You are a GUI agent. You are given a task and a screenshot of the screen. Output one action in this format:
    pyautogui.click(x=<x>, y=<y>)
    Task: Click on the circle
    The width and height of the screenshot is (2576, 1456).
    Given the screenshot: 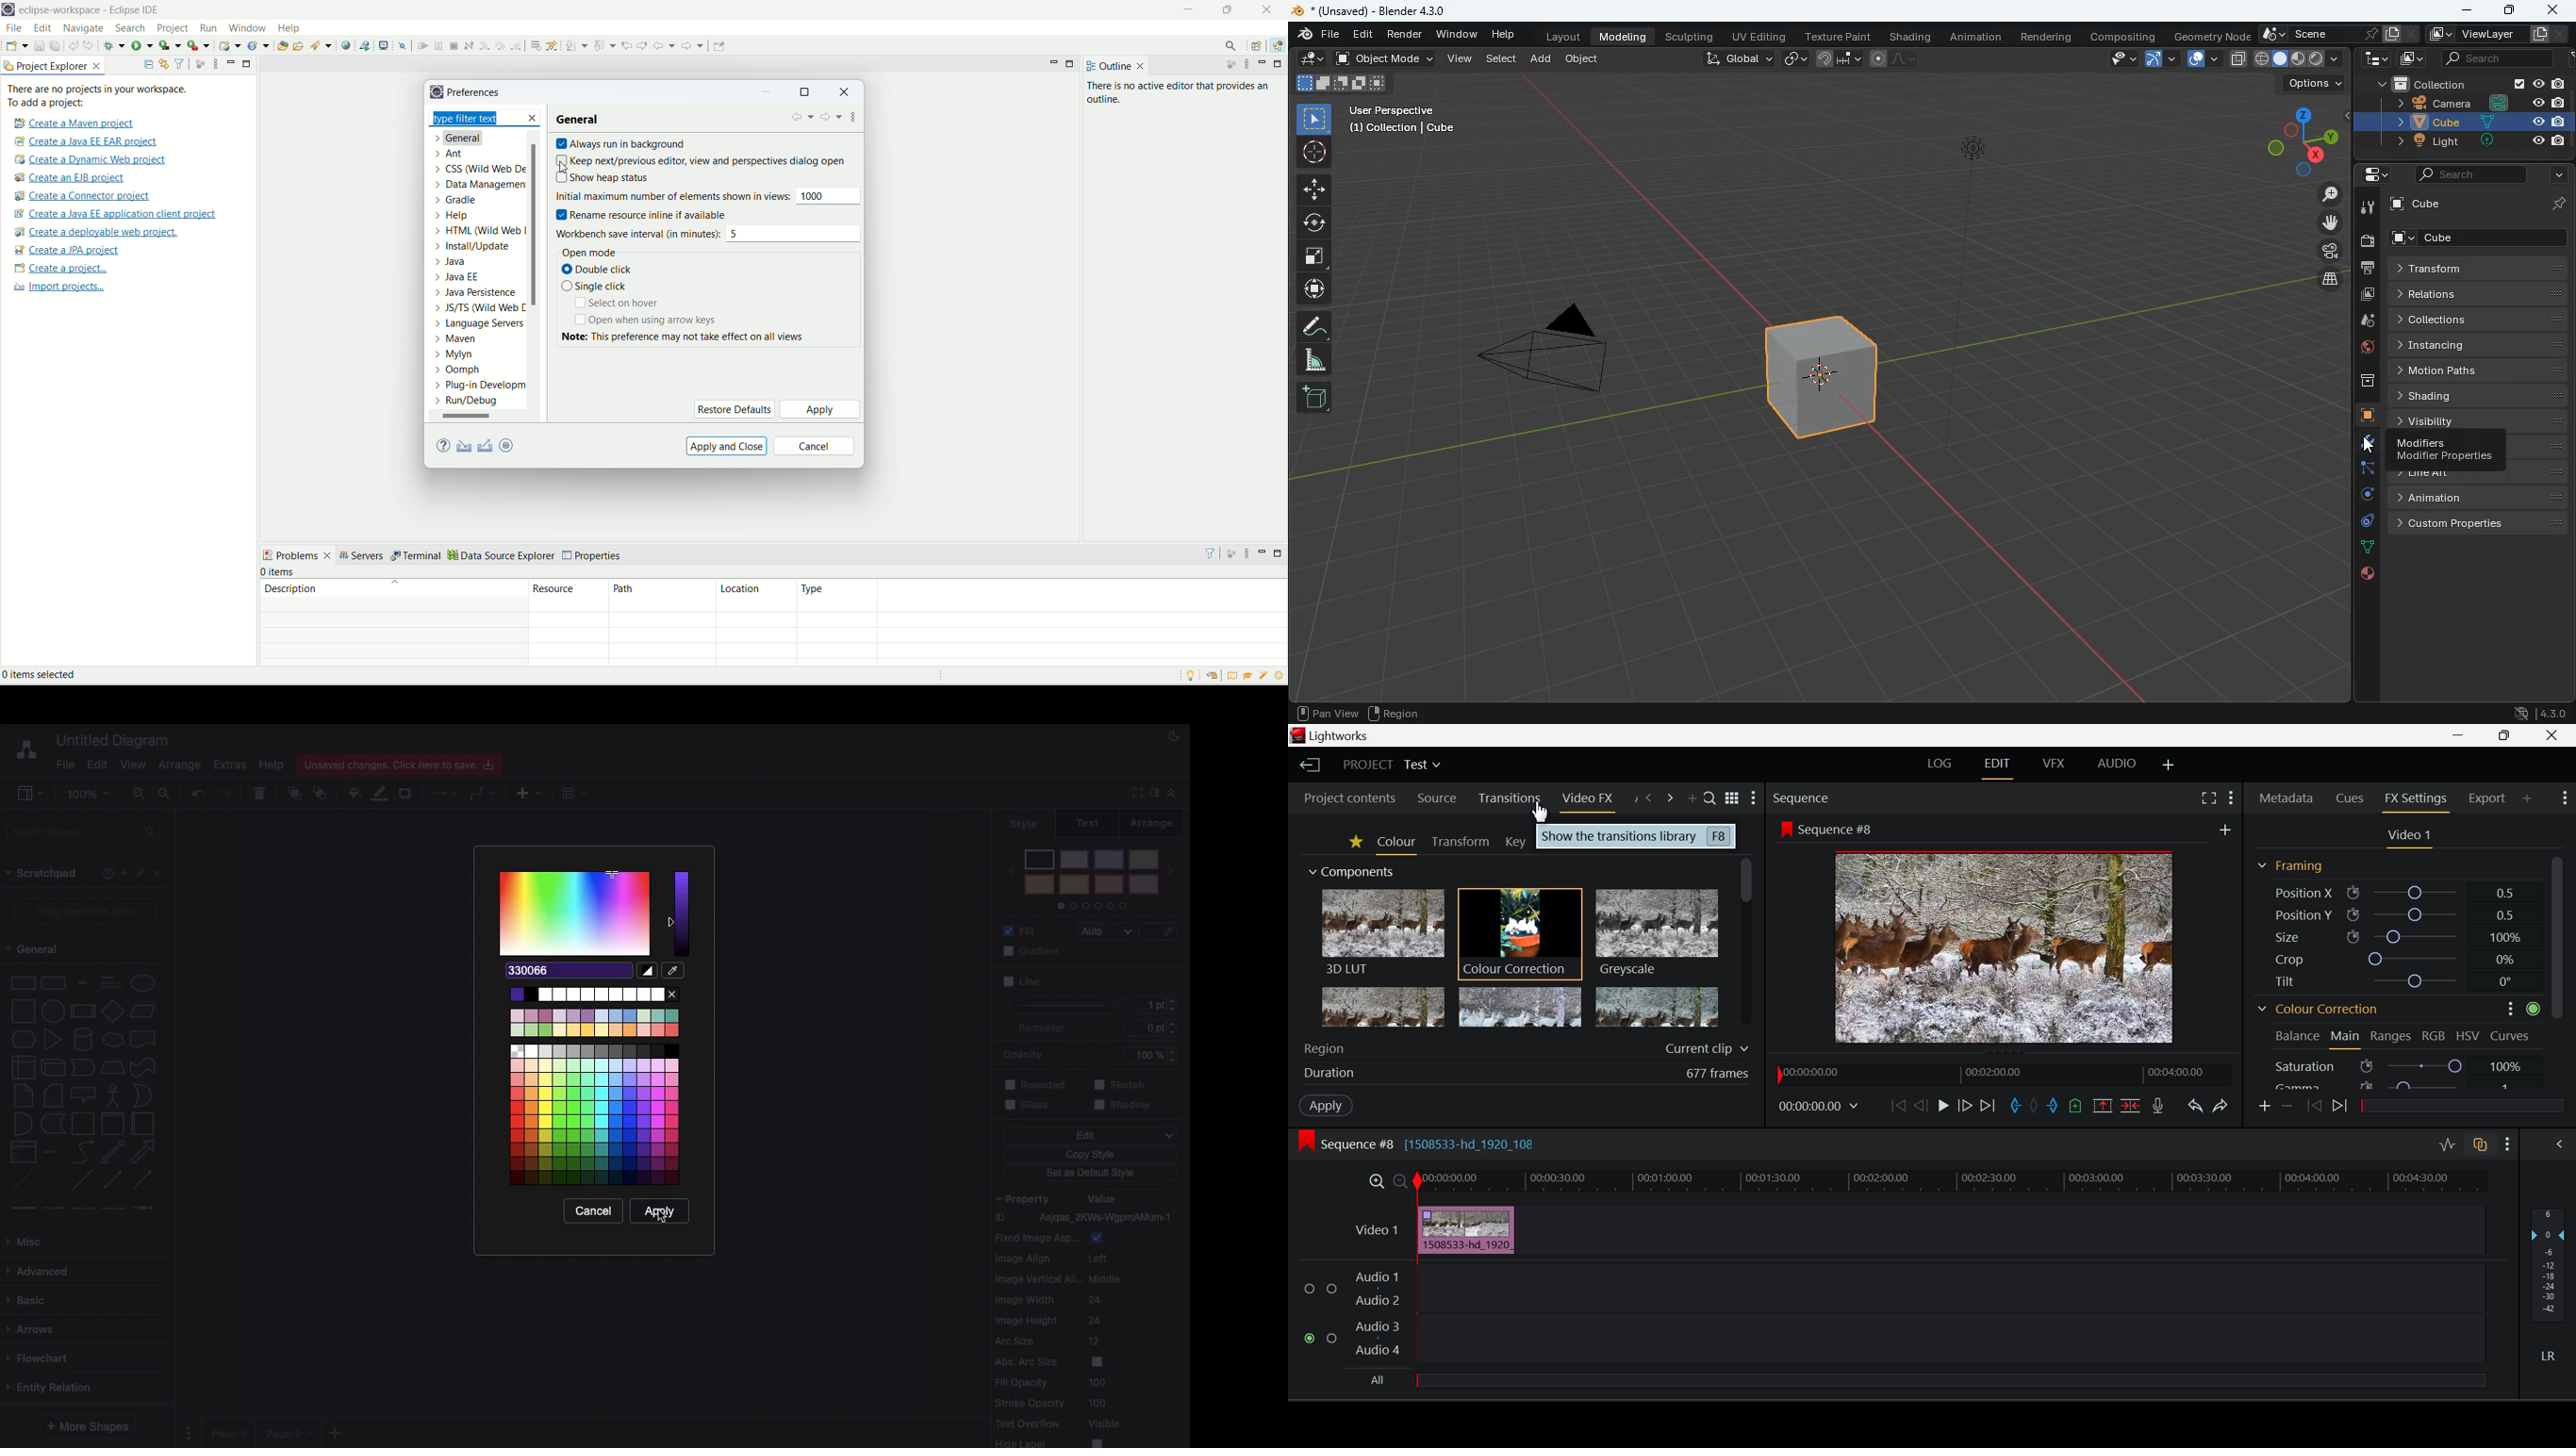 What is the action you would take?
    pyautogui.click(x=52, y=1011)
    